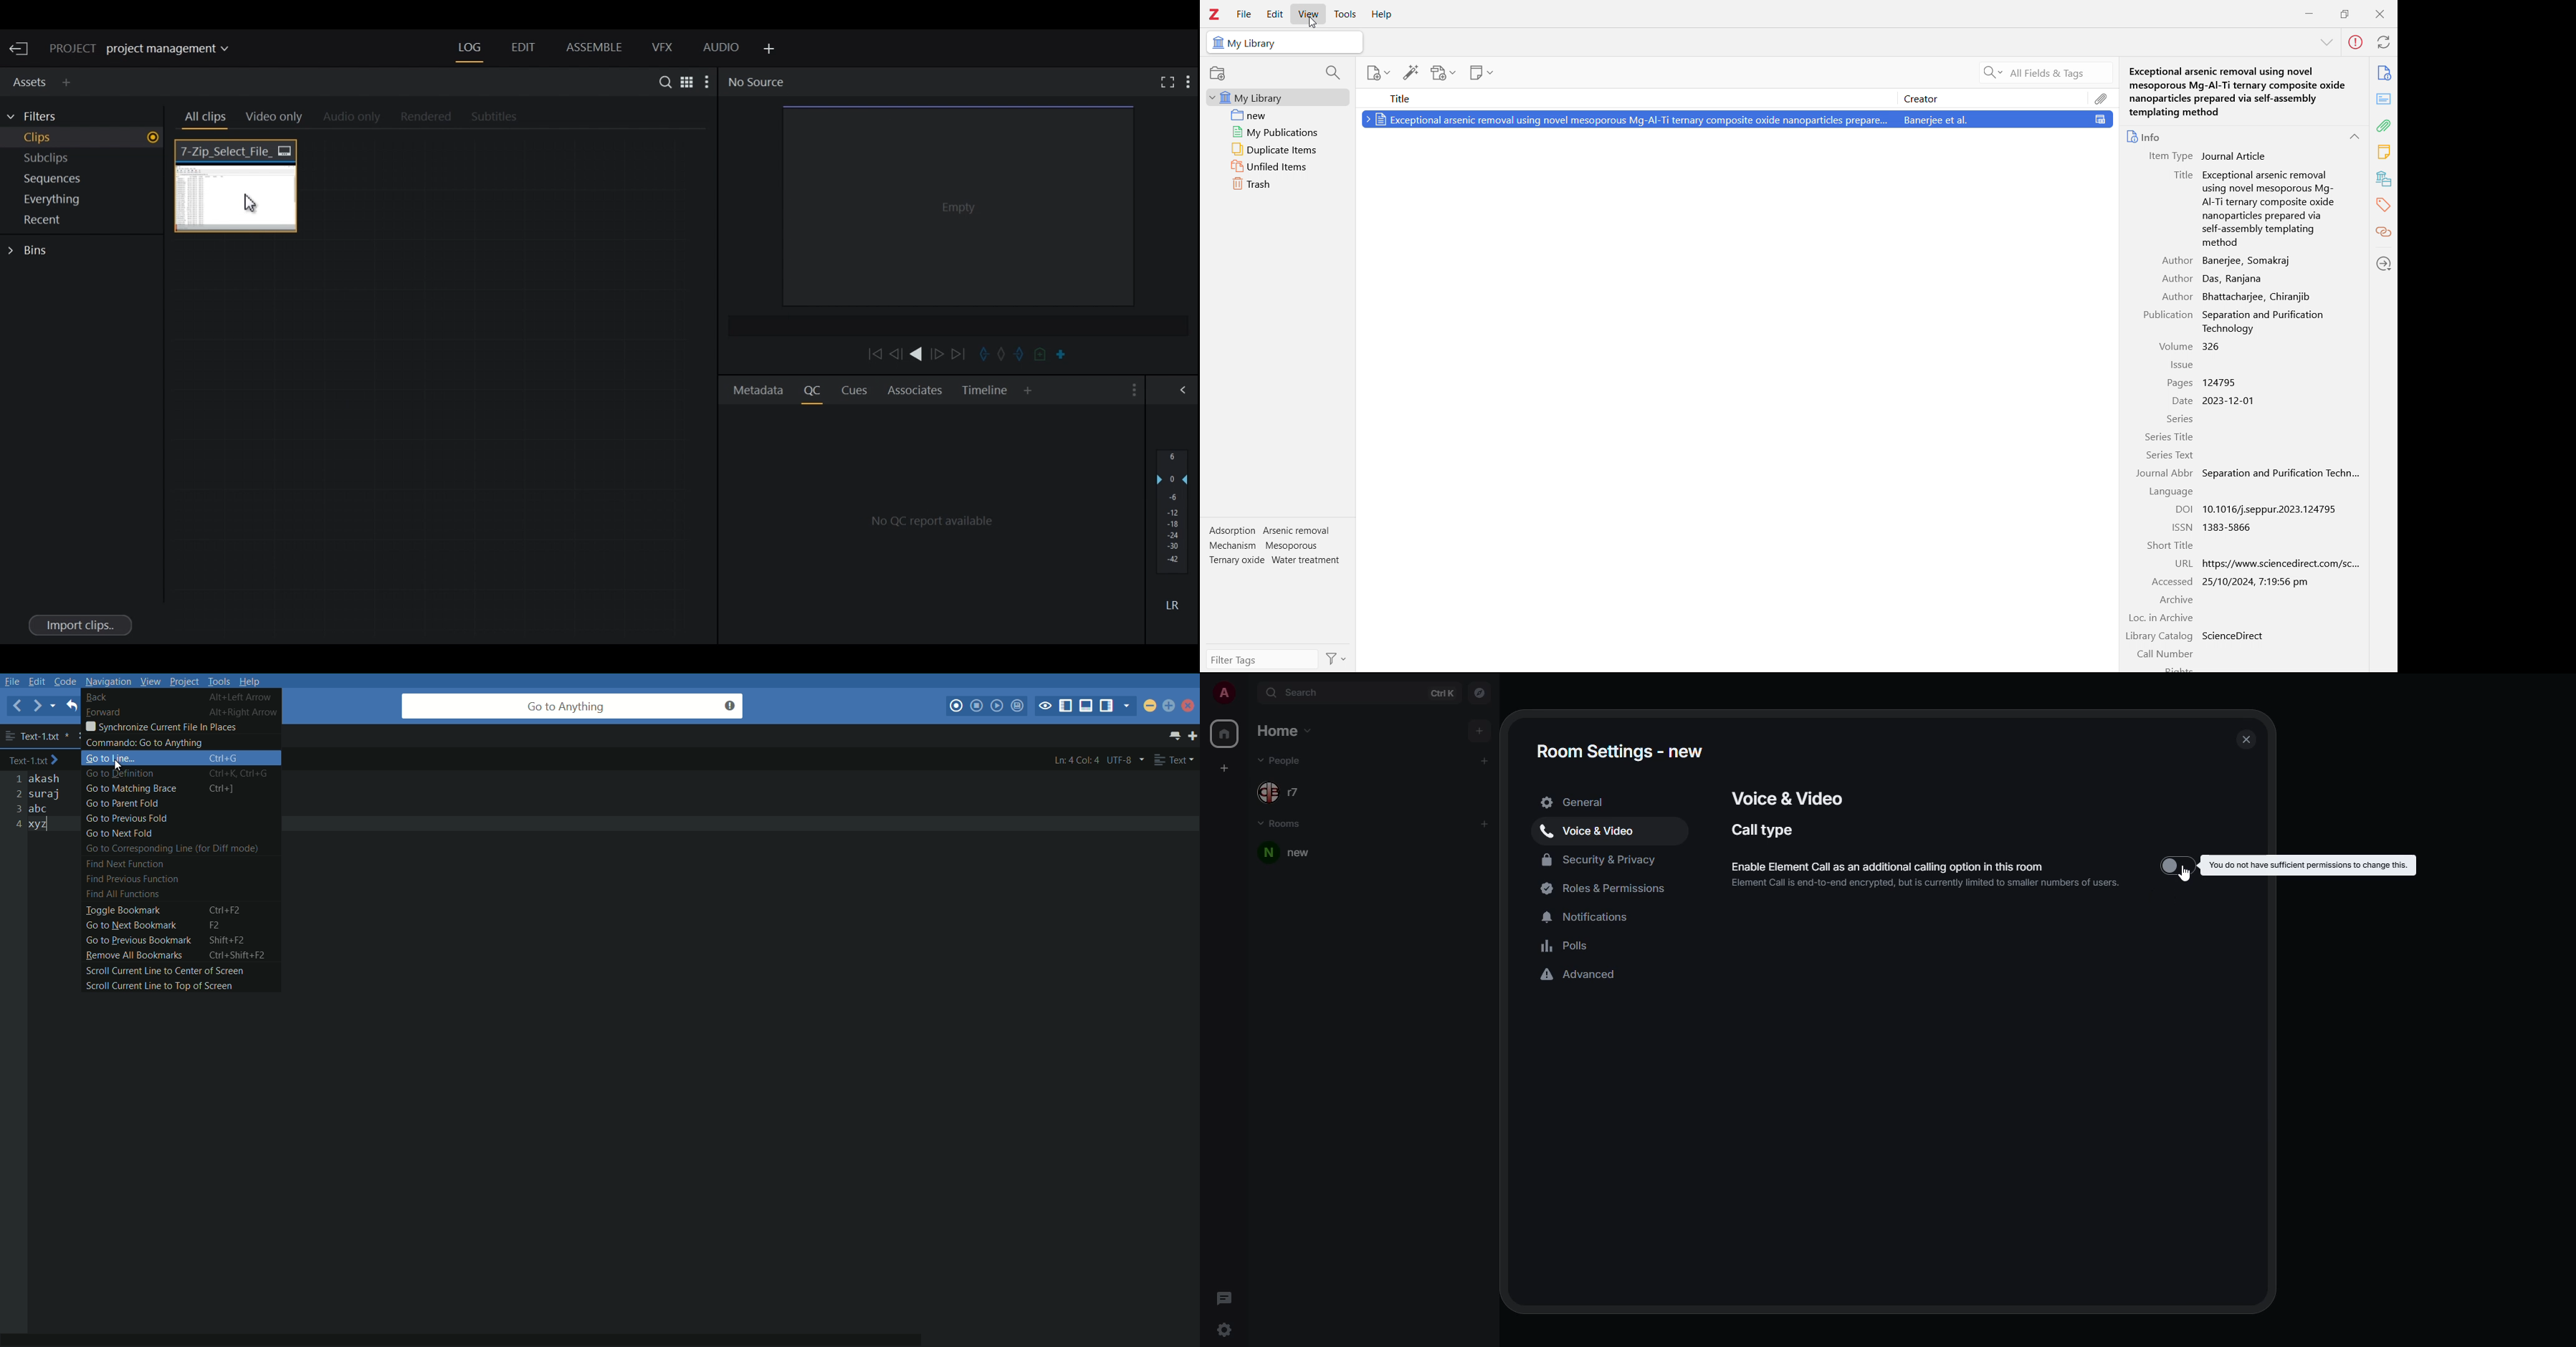 This screenshot has height=1372, width=2576. I want to click on filter tags, so click(1258, 660).